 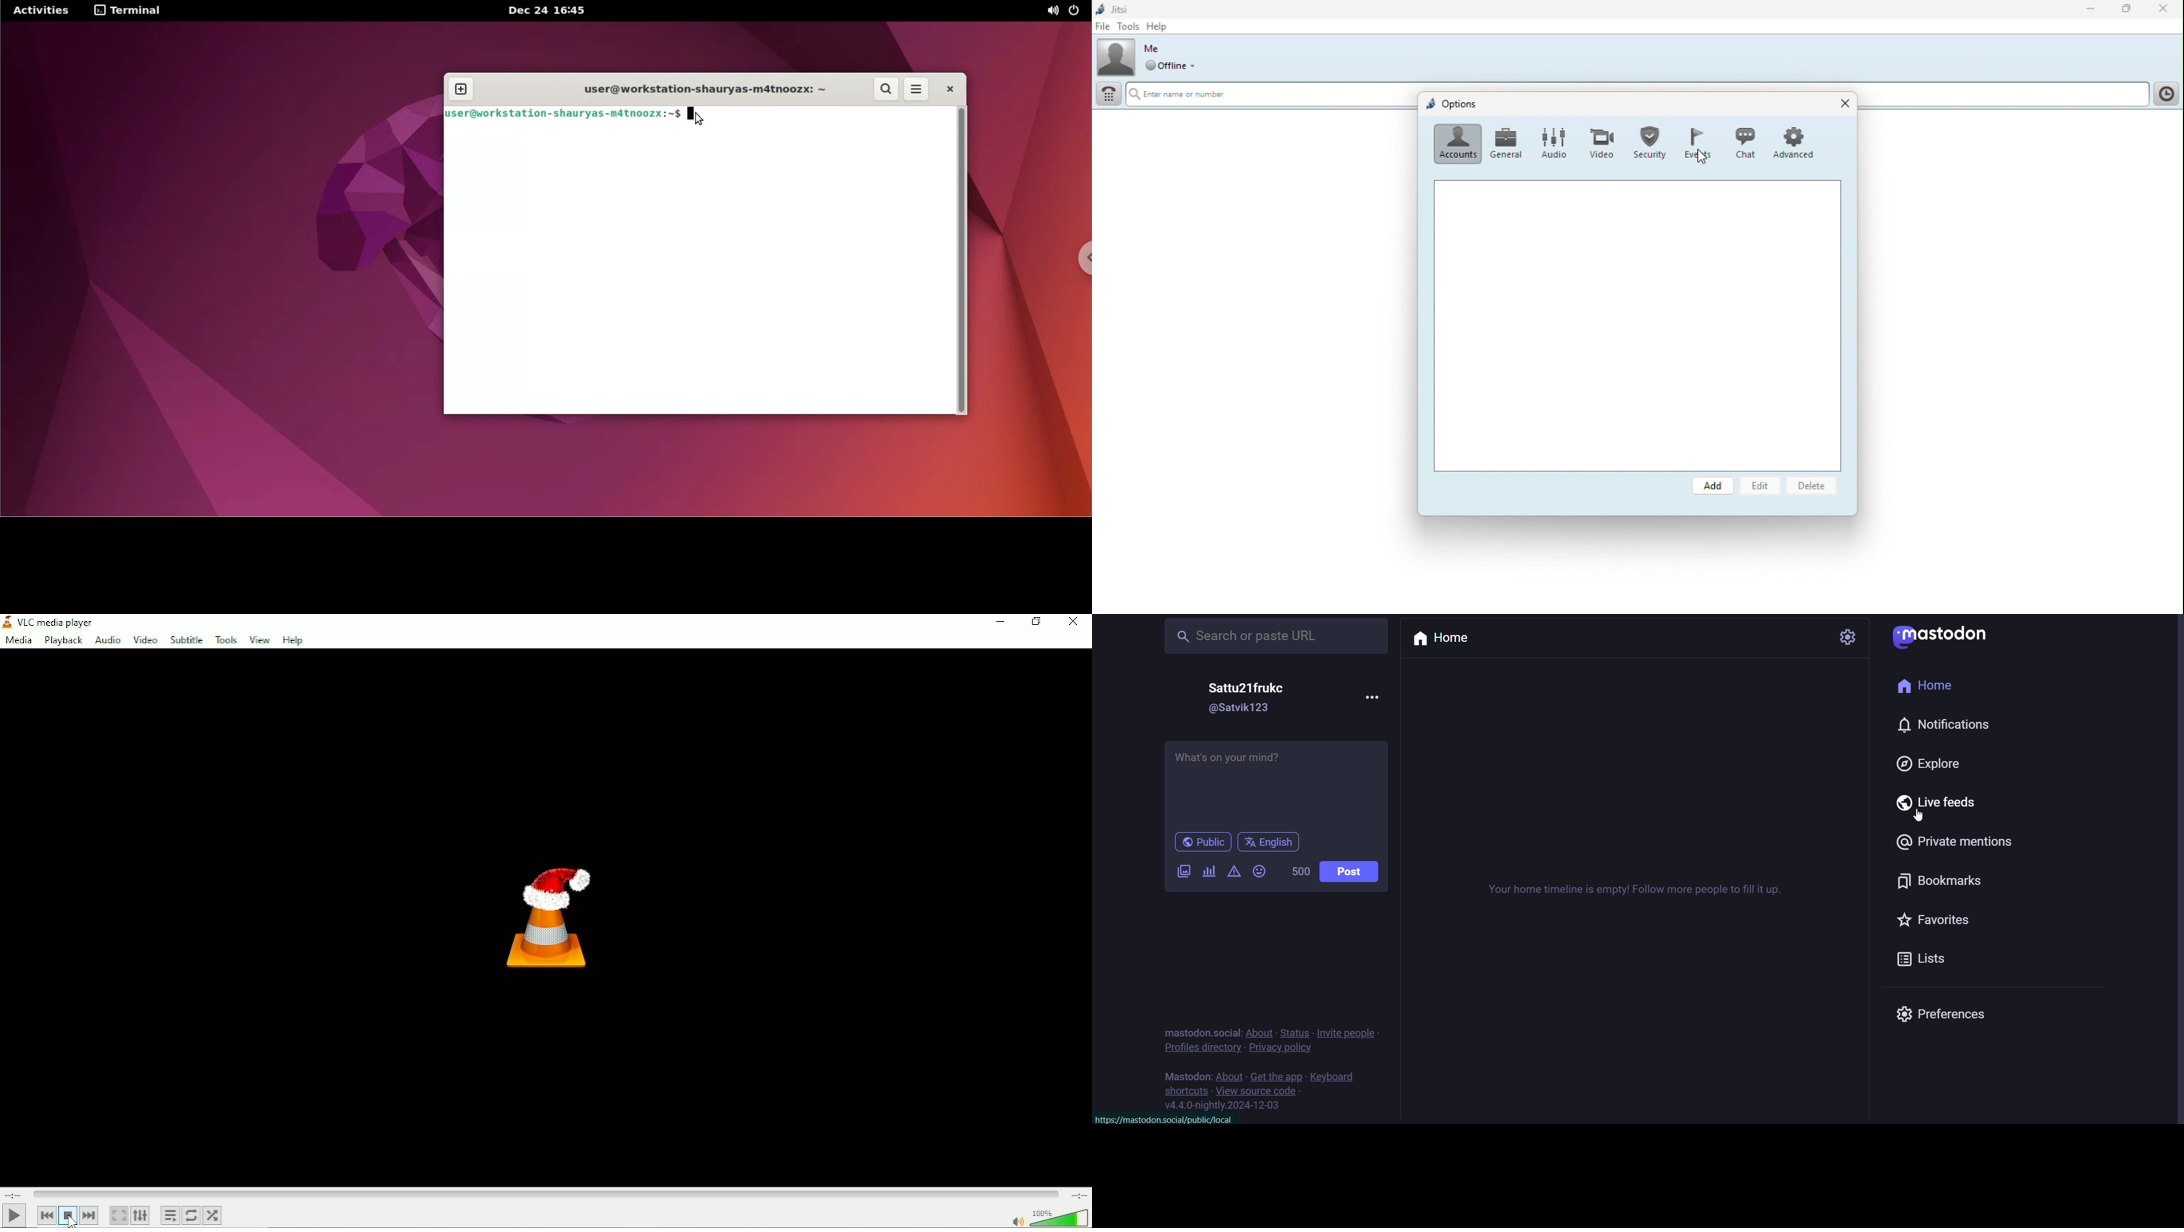 What do you see at coordinates (12, 1215) in the screenshot?
I see `Play` at bounding box center [12, 1215].